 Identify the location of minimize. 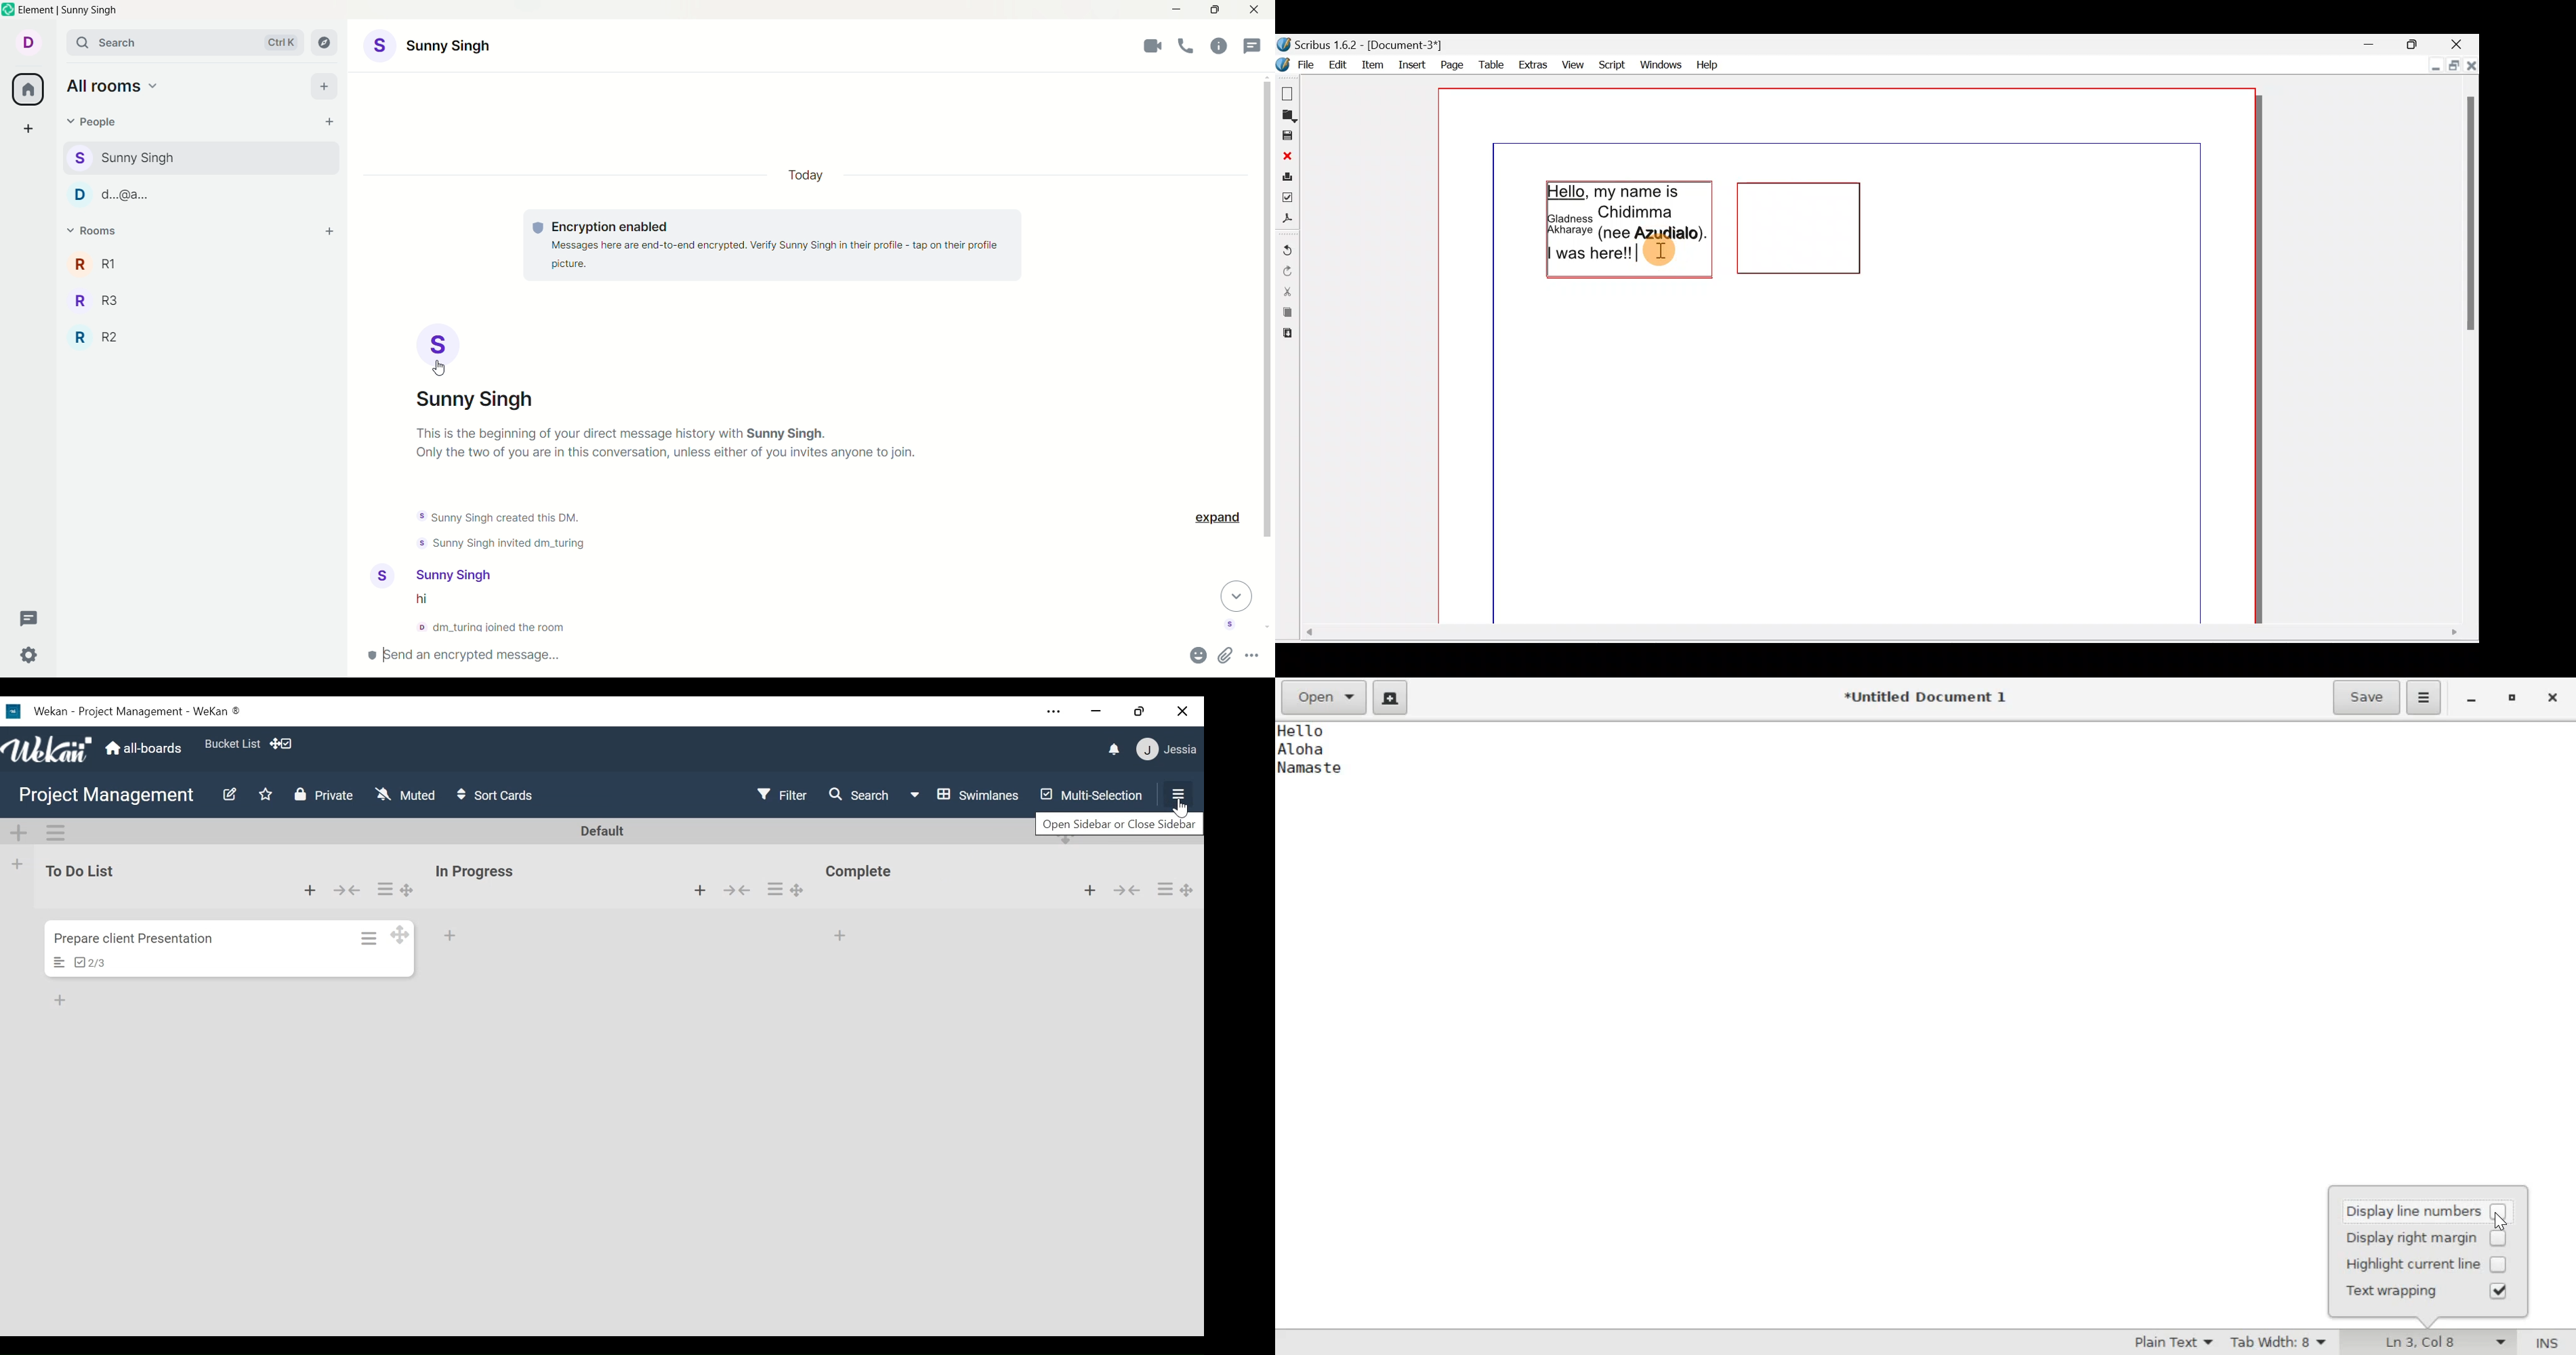
(1175, 8).